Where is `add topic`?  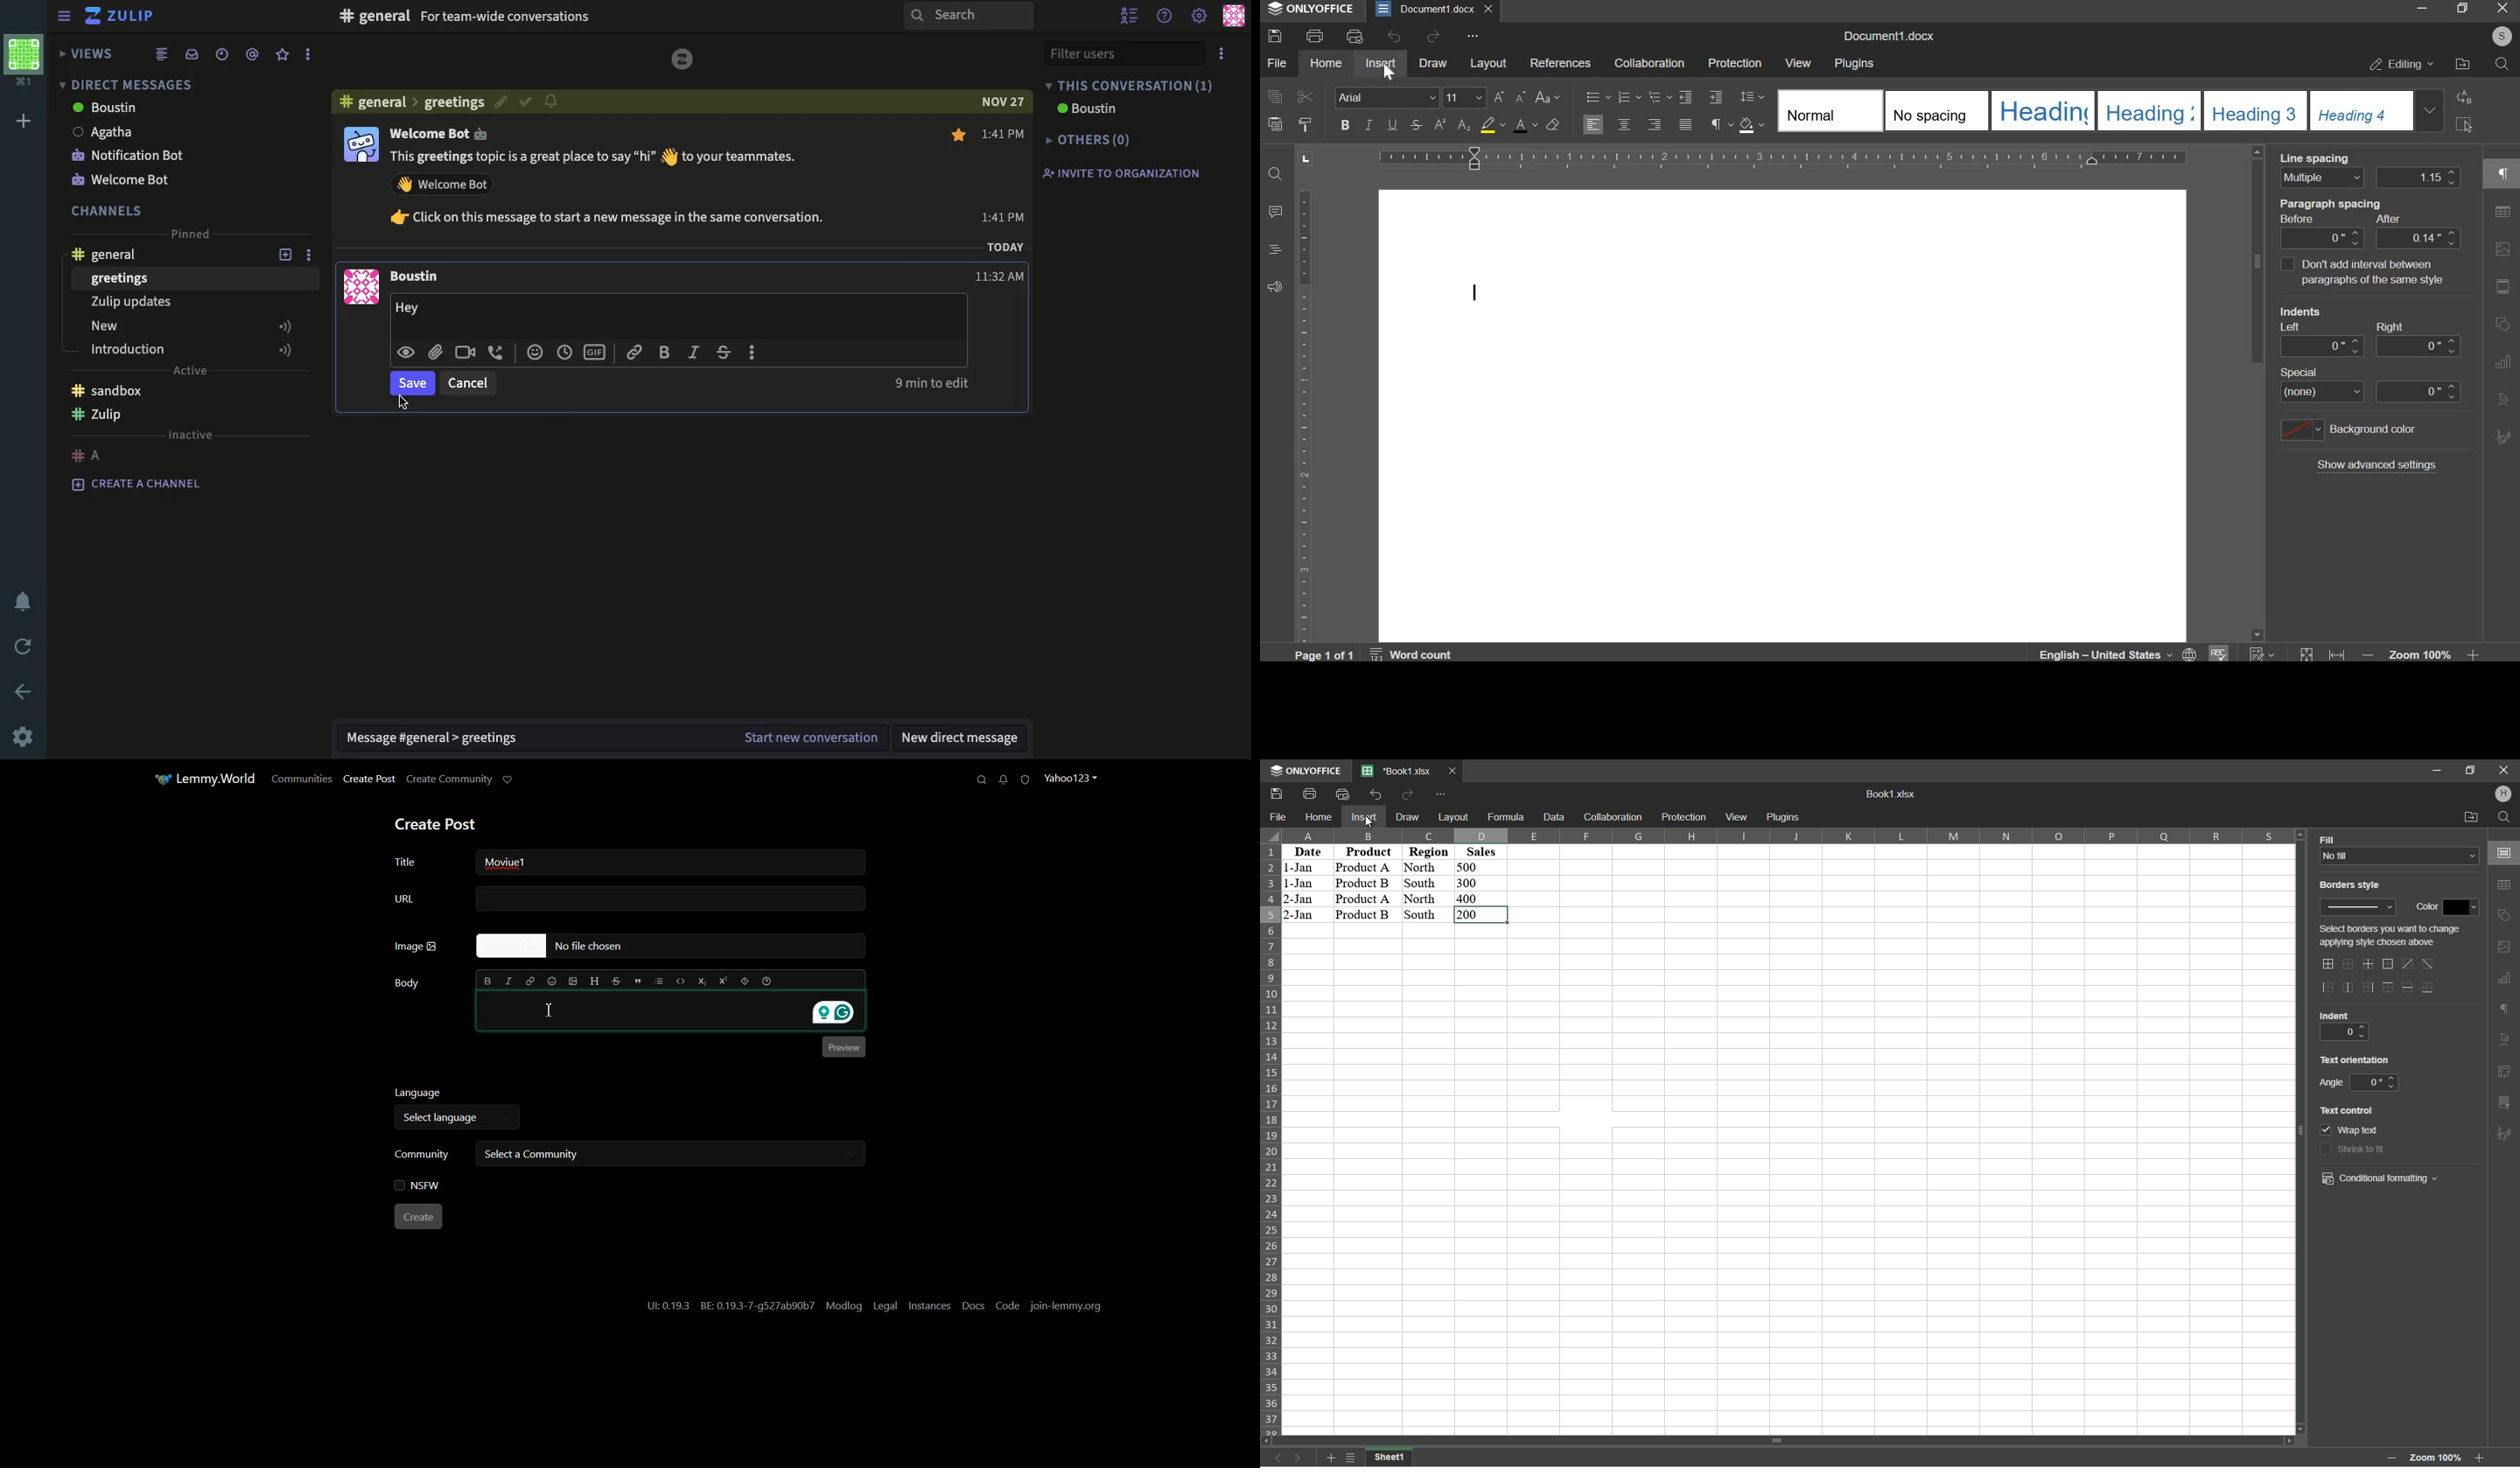
add topic is located at coordinates (275, 253).